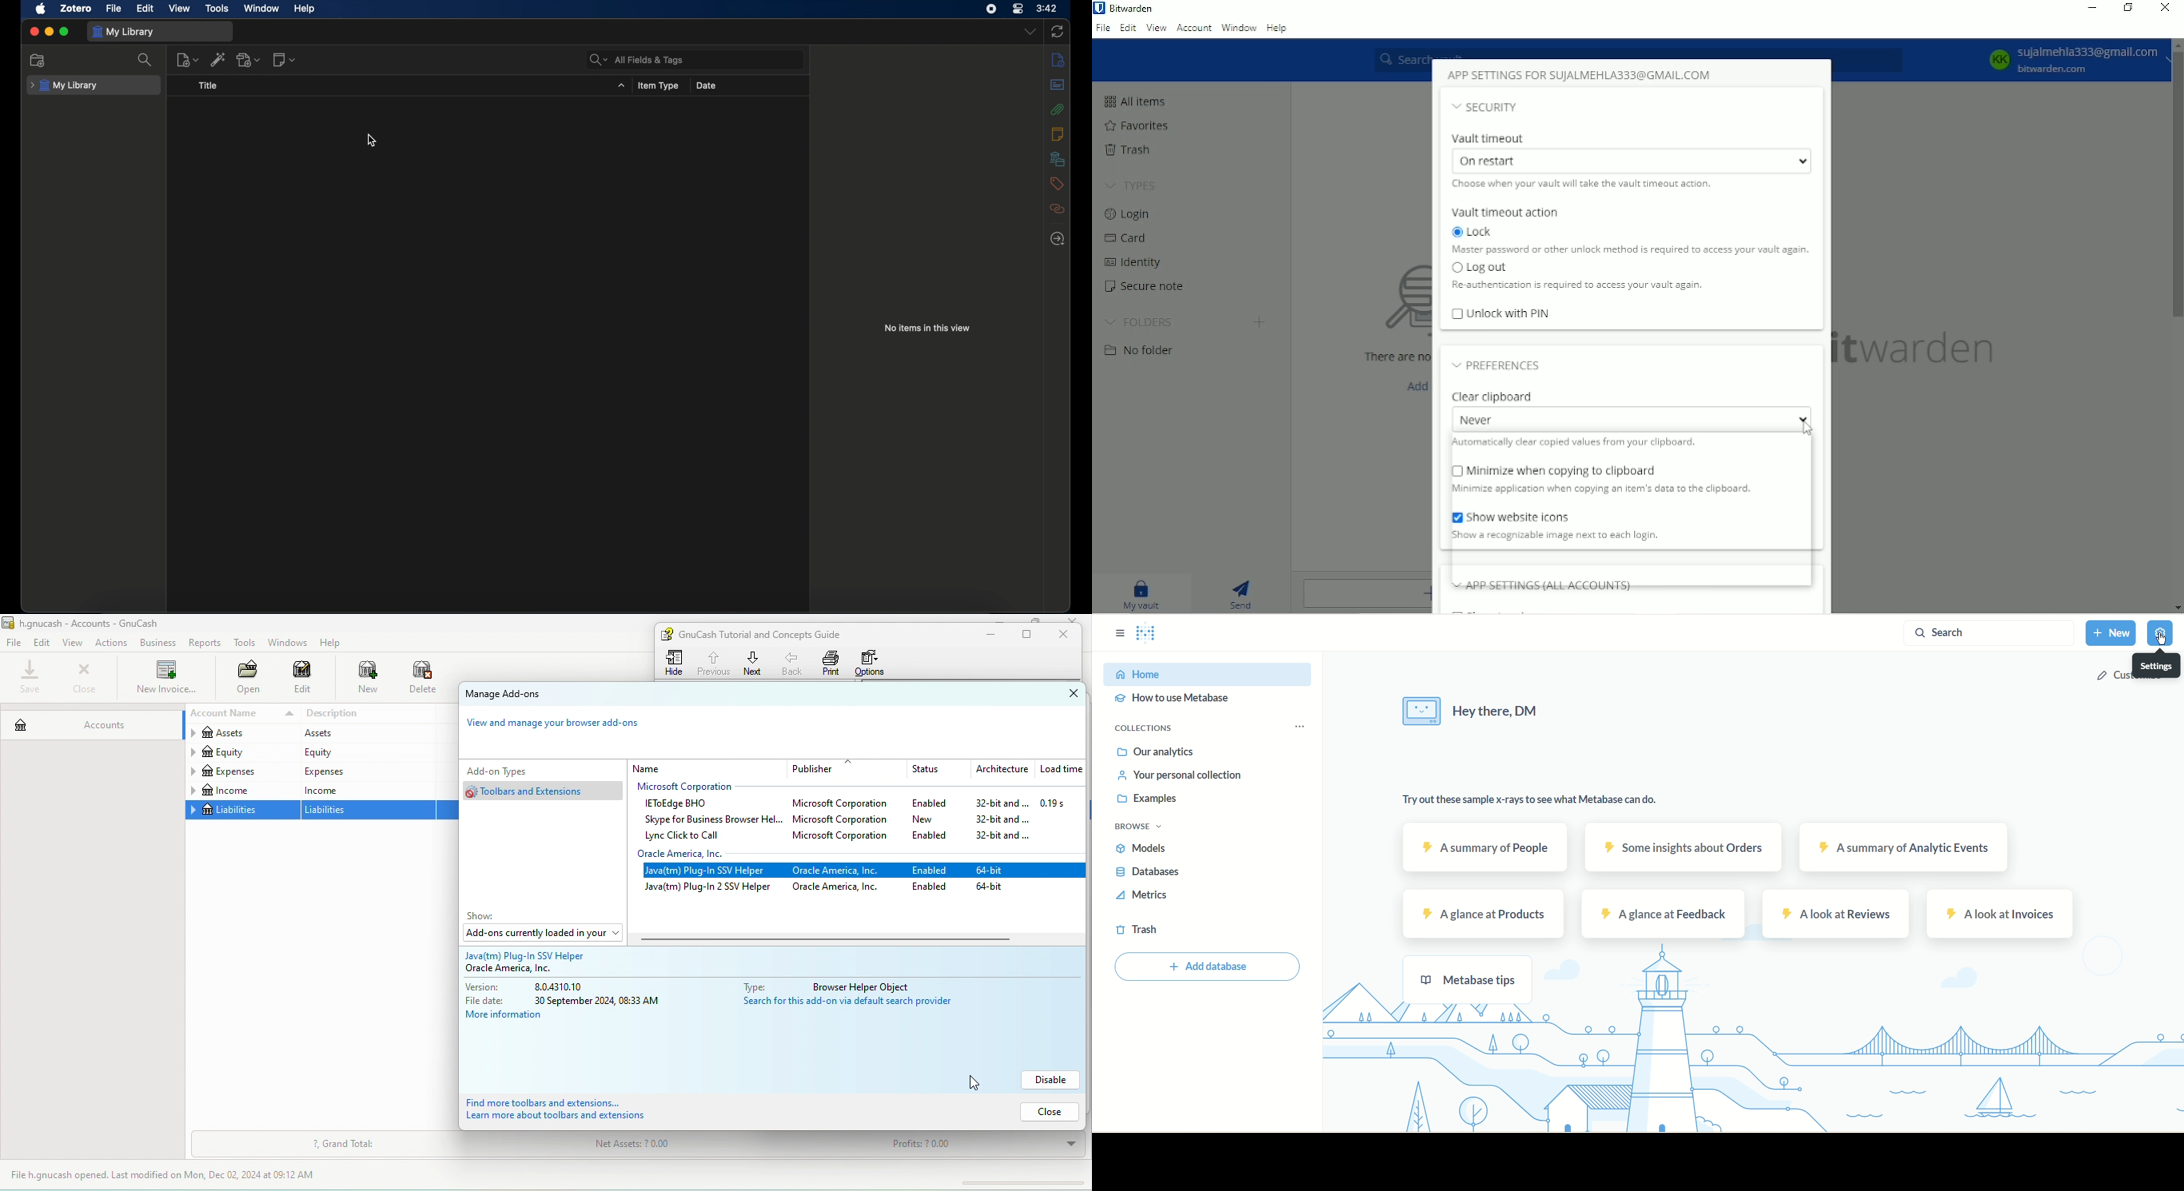  I want to click on Close, so click(2166, 9).